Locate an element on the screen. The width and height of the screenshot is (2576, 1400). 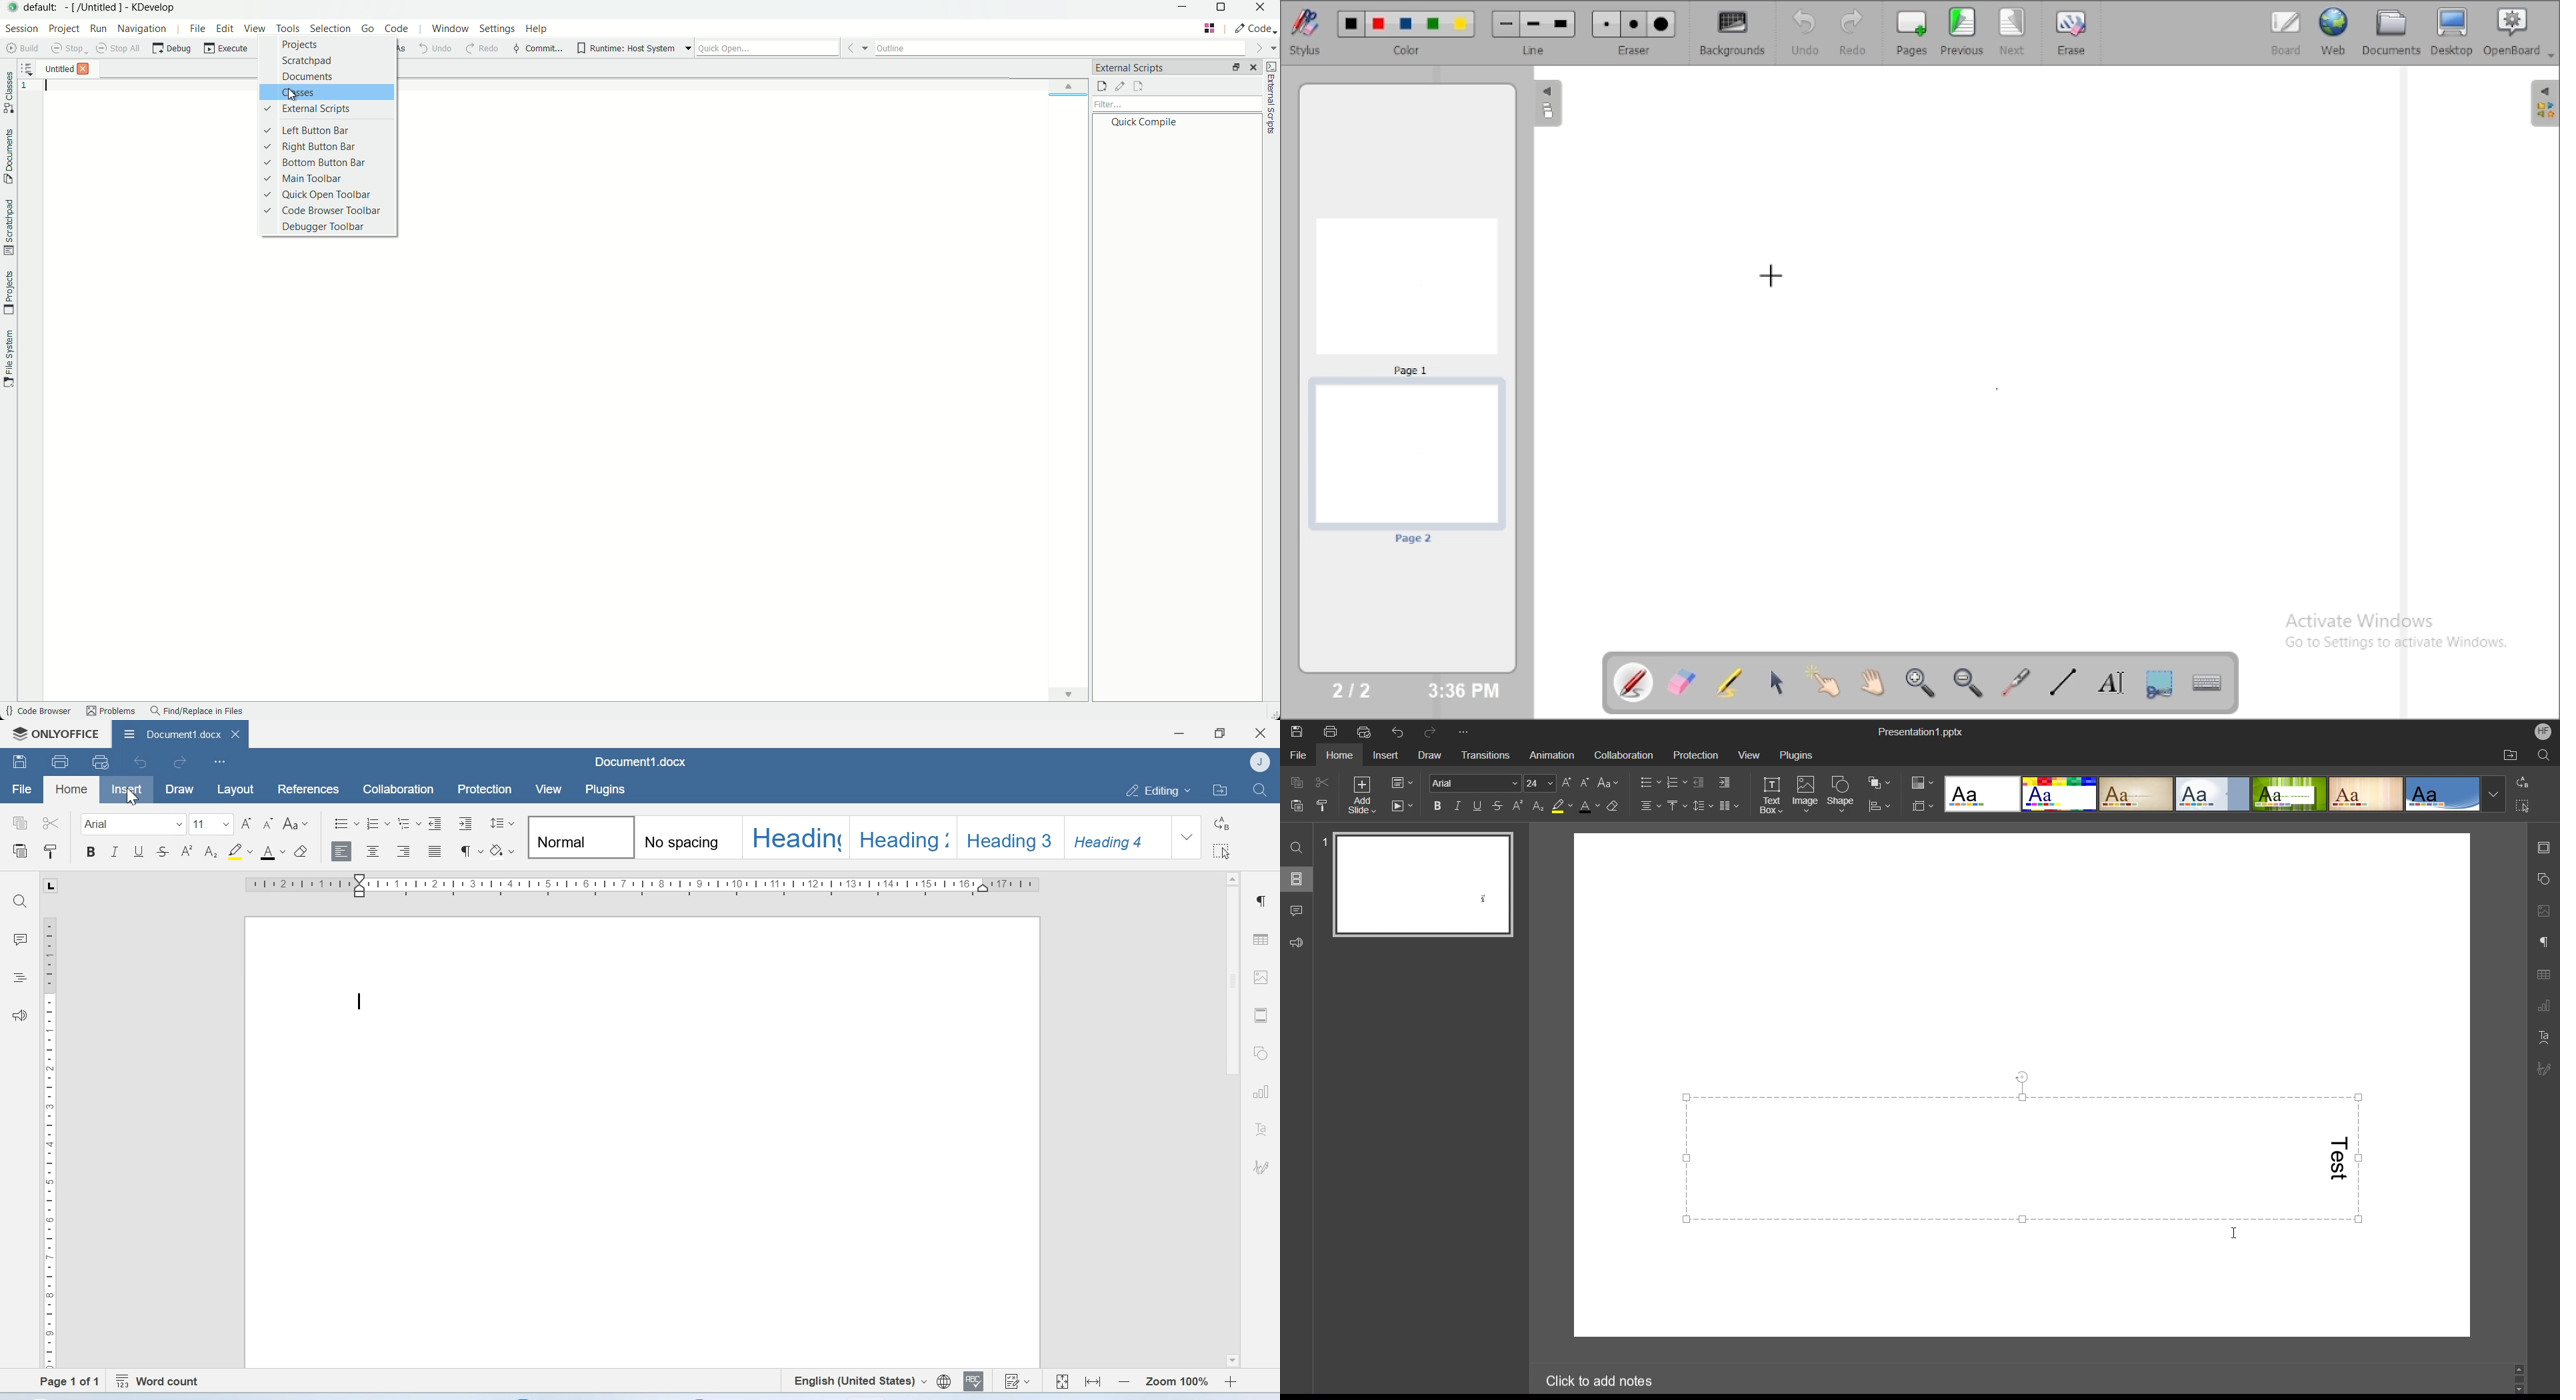
Comment is located at coordinates (1297, 911).